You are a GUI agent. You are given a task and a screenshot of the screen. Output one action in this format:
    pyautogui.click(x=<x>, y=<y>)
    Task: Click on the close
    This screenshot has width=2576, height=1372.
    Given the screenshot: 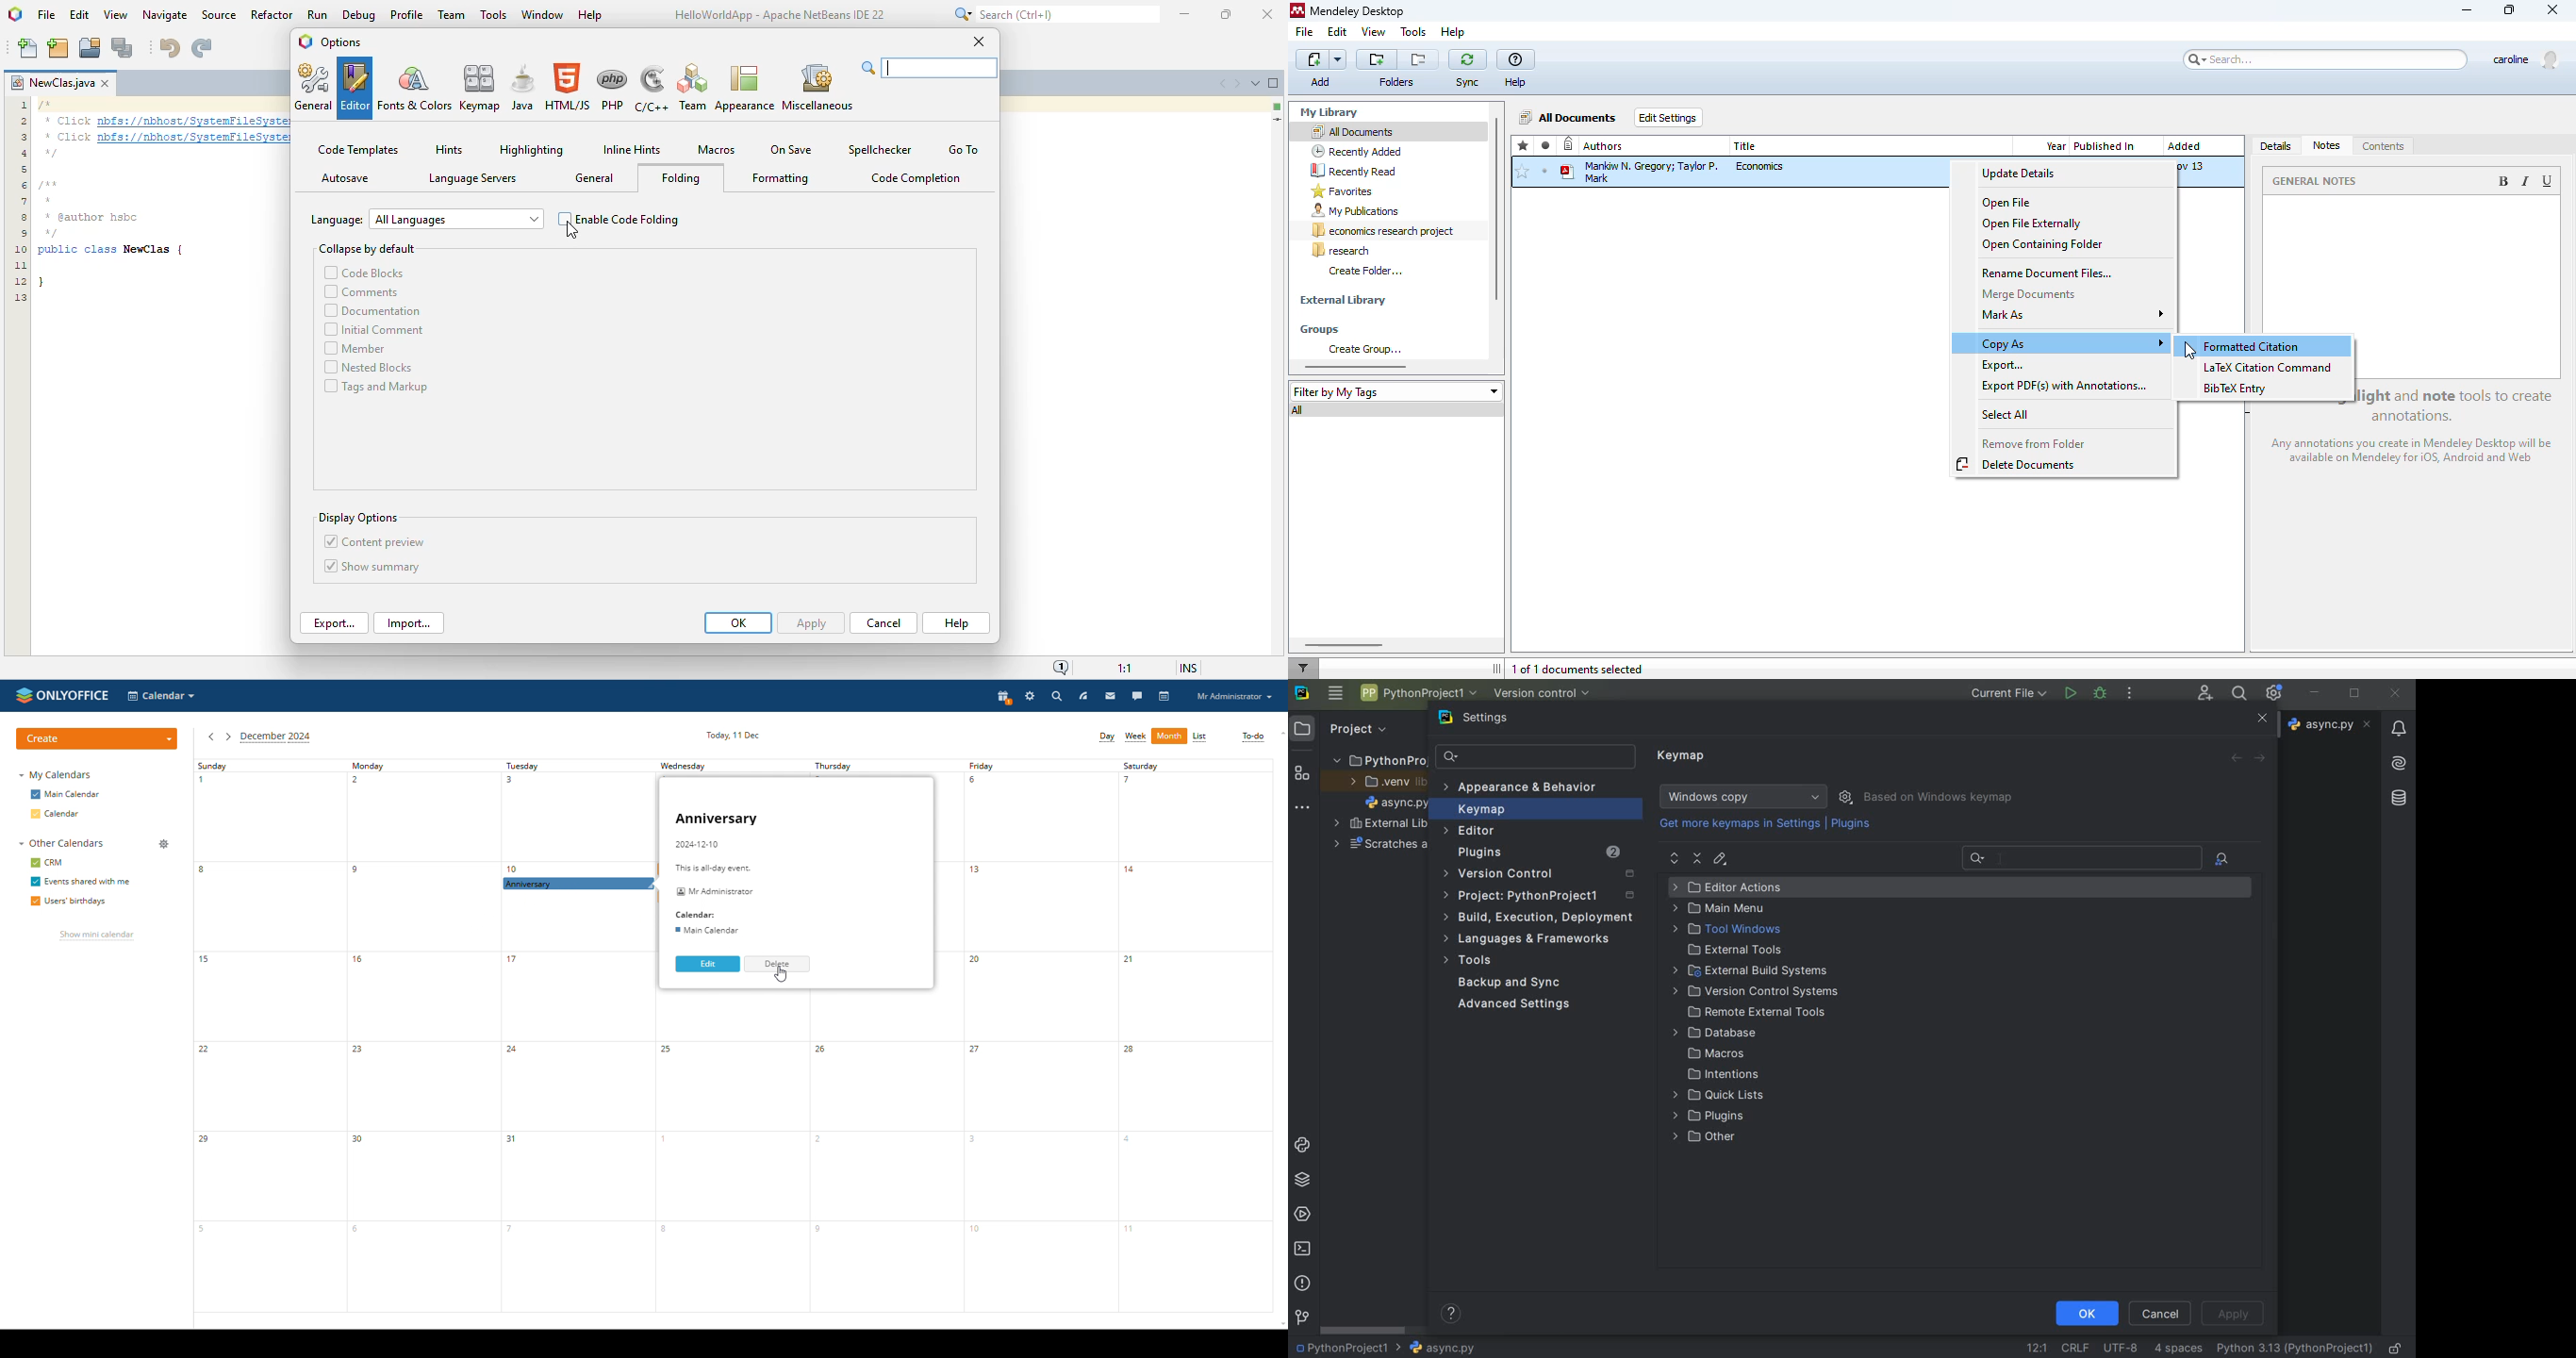 What is the action you would take?
    pyautogui.click(x=980, y=41)
    